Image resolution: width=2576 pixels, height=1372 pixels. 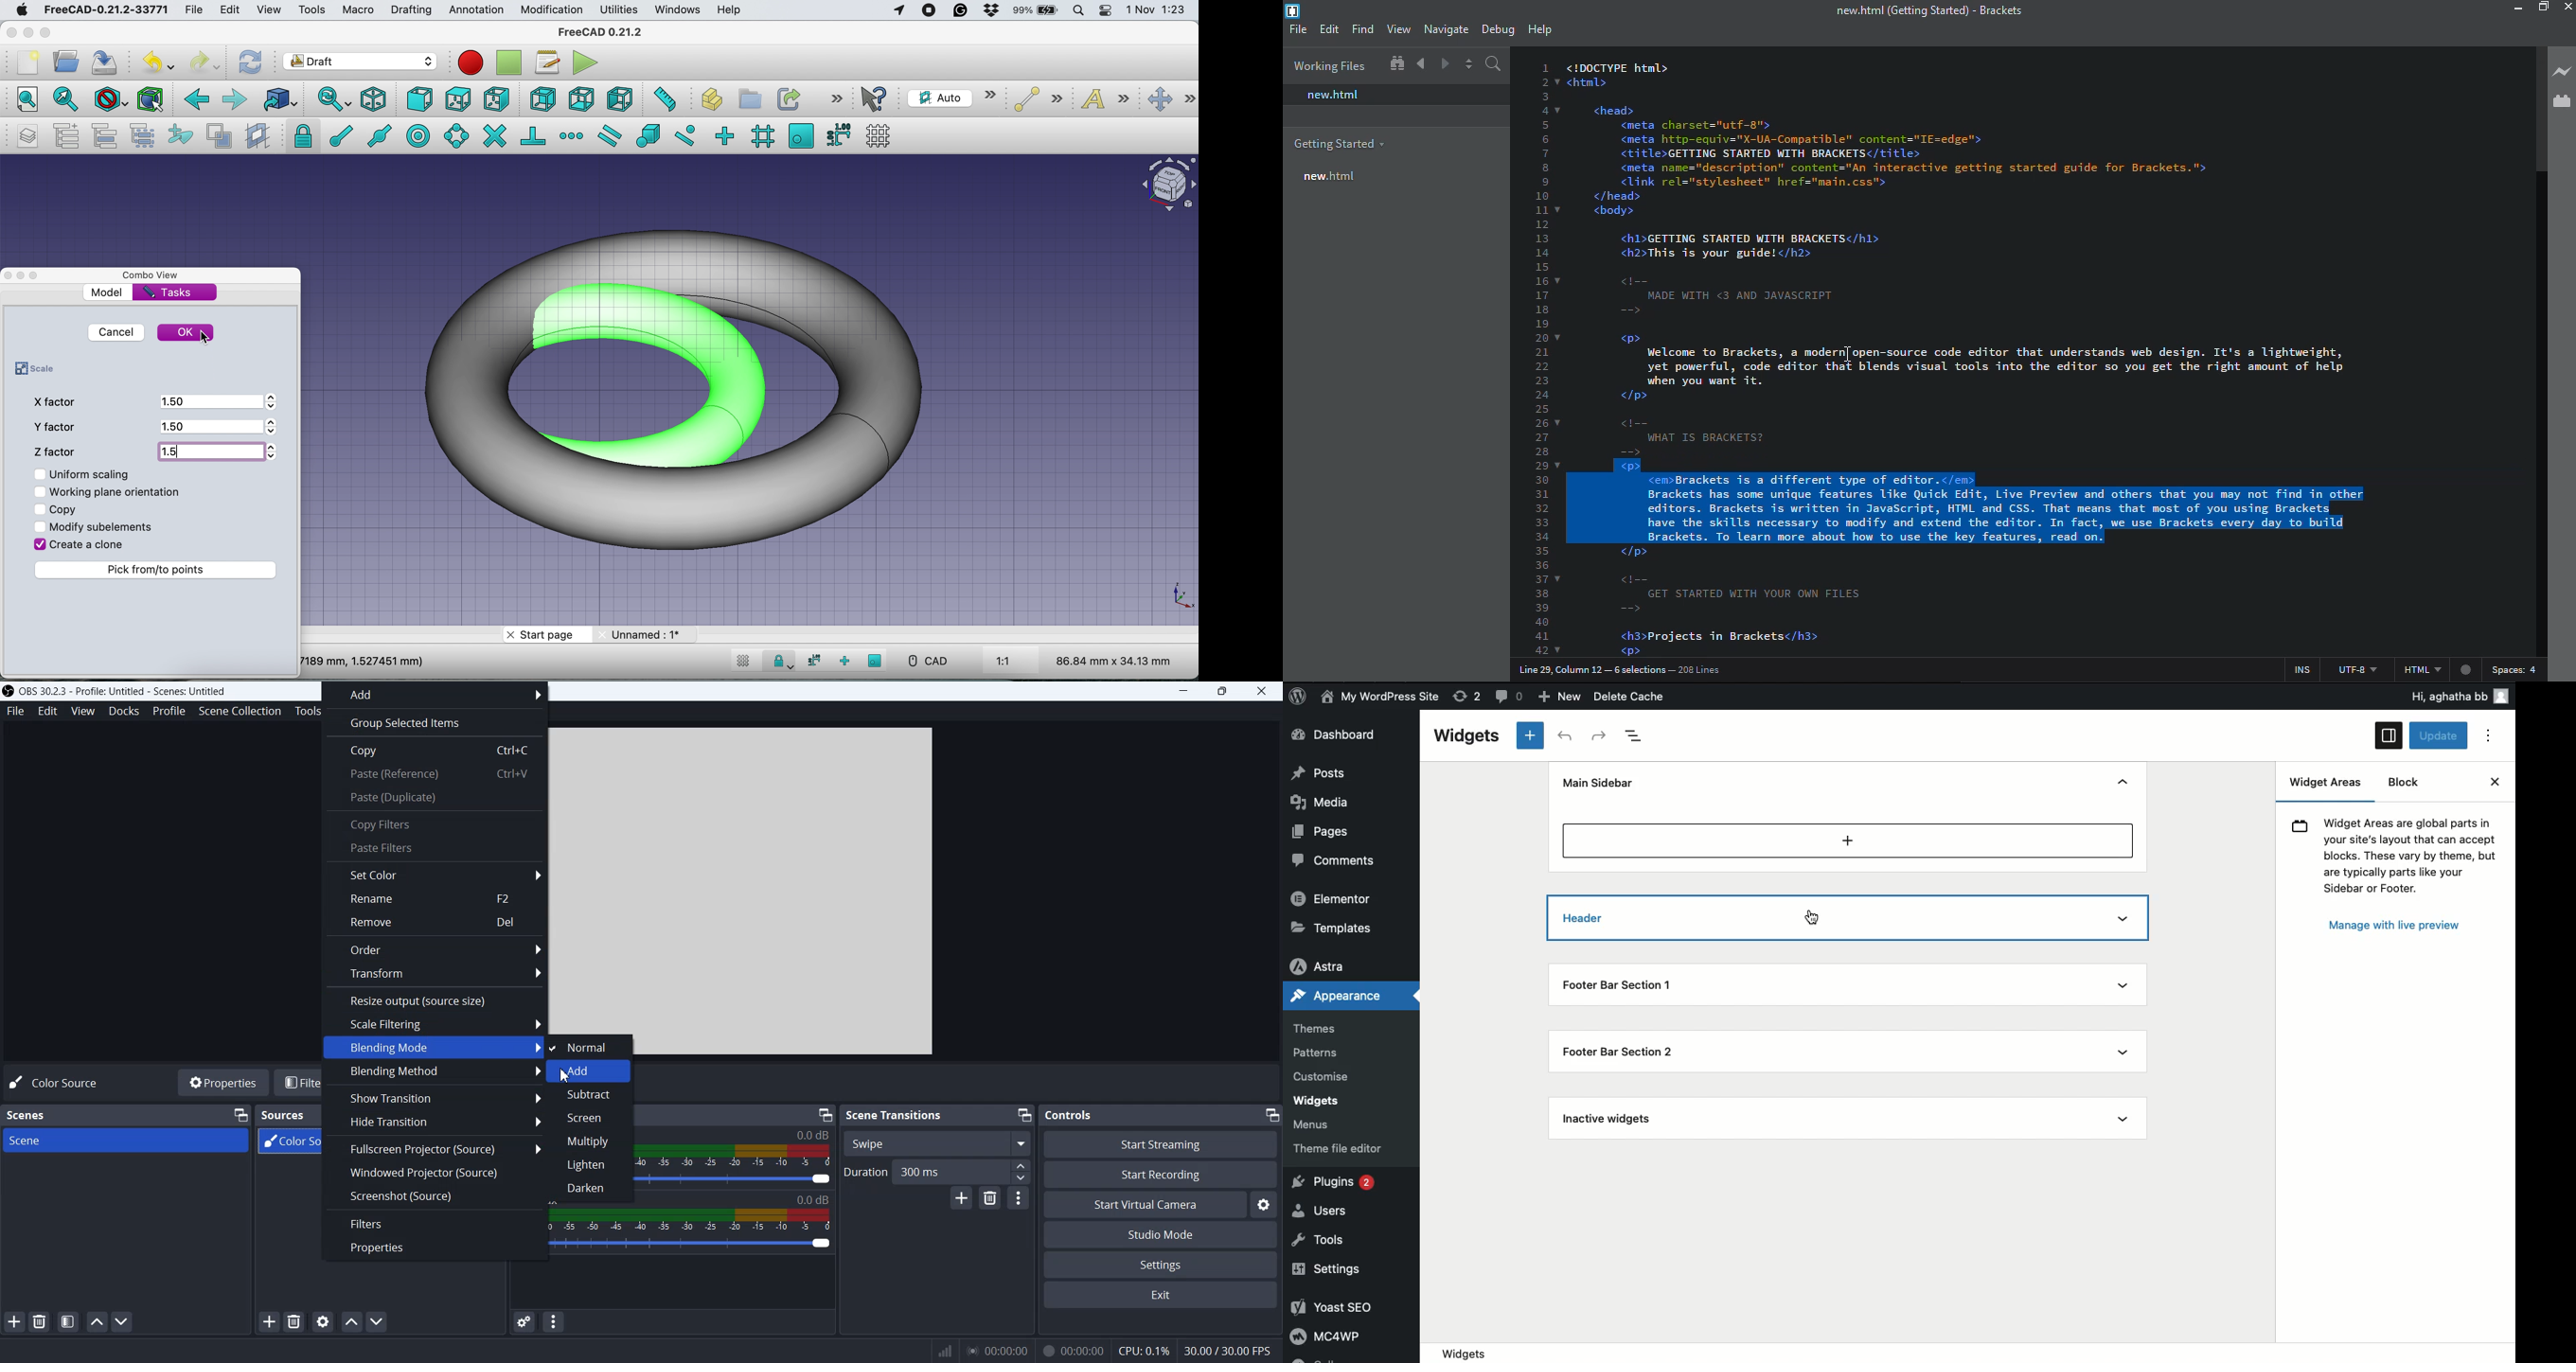 I want to click on line preview, so click(x=2563, y=71).